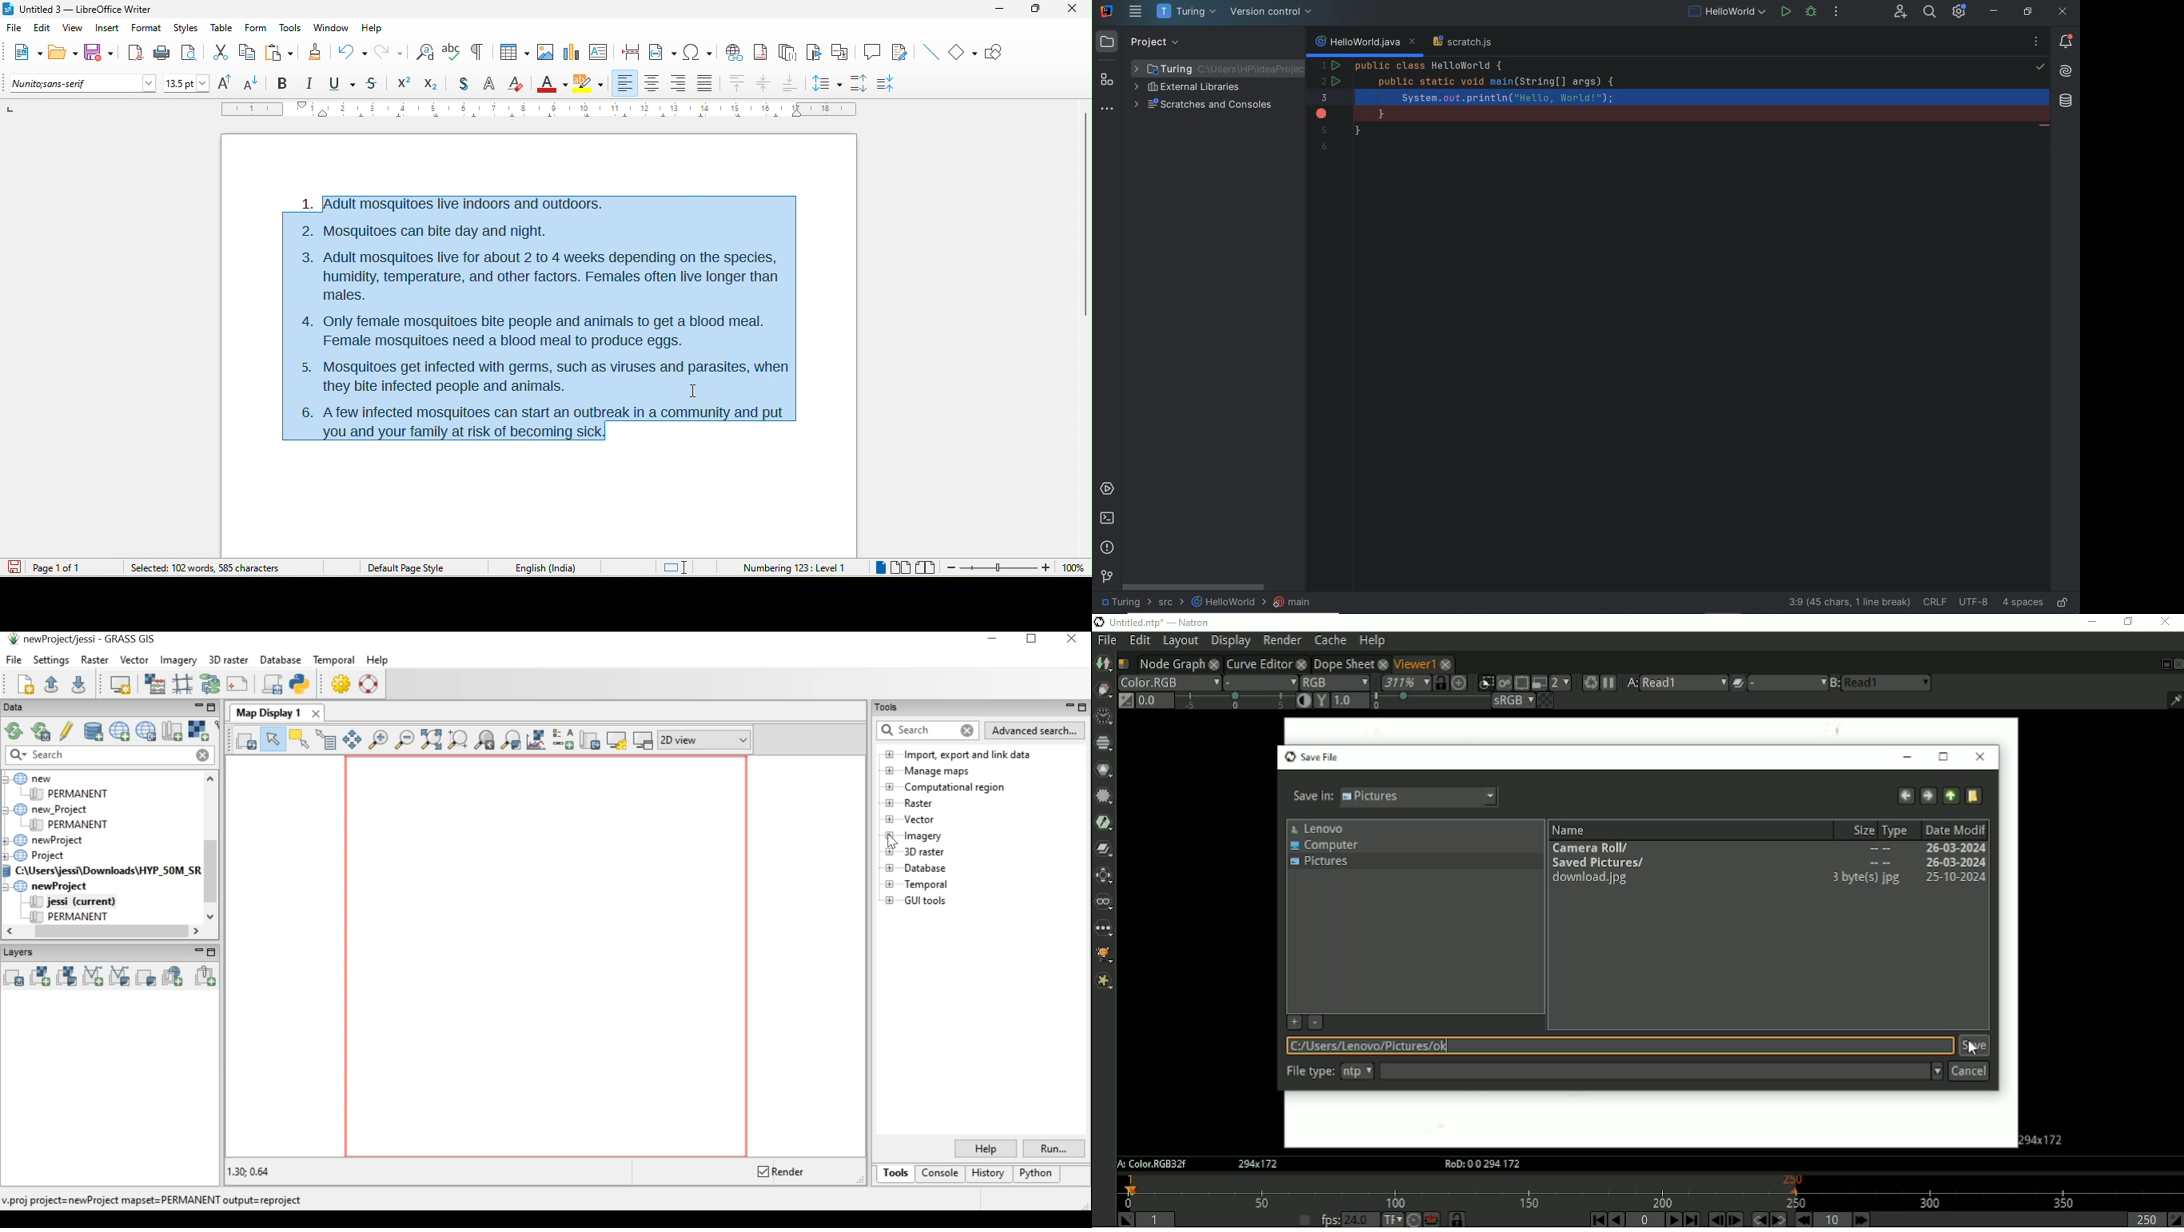 This screenshot has width=2184, height=1232. I want to click on cursor movement, so click(695, 389).